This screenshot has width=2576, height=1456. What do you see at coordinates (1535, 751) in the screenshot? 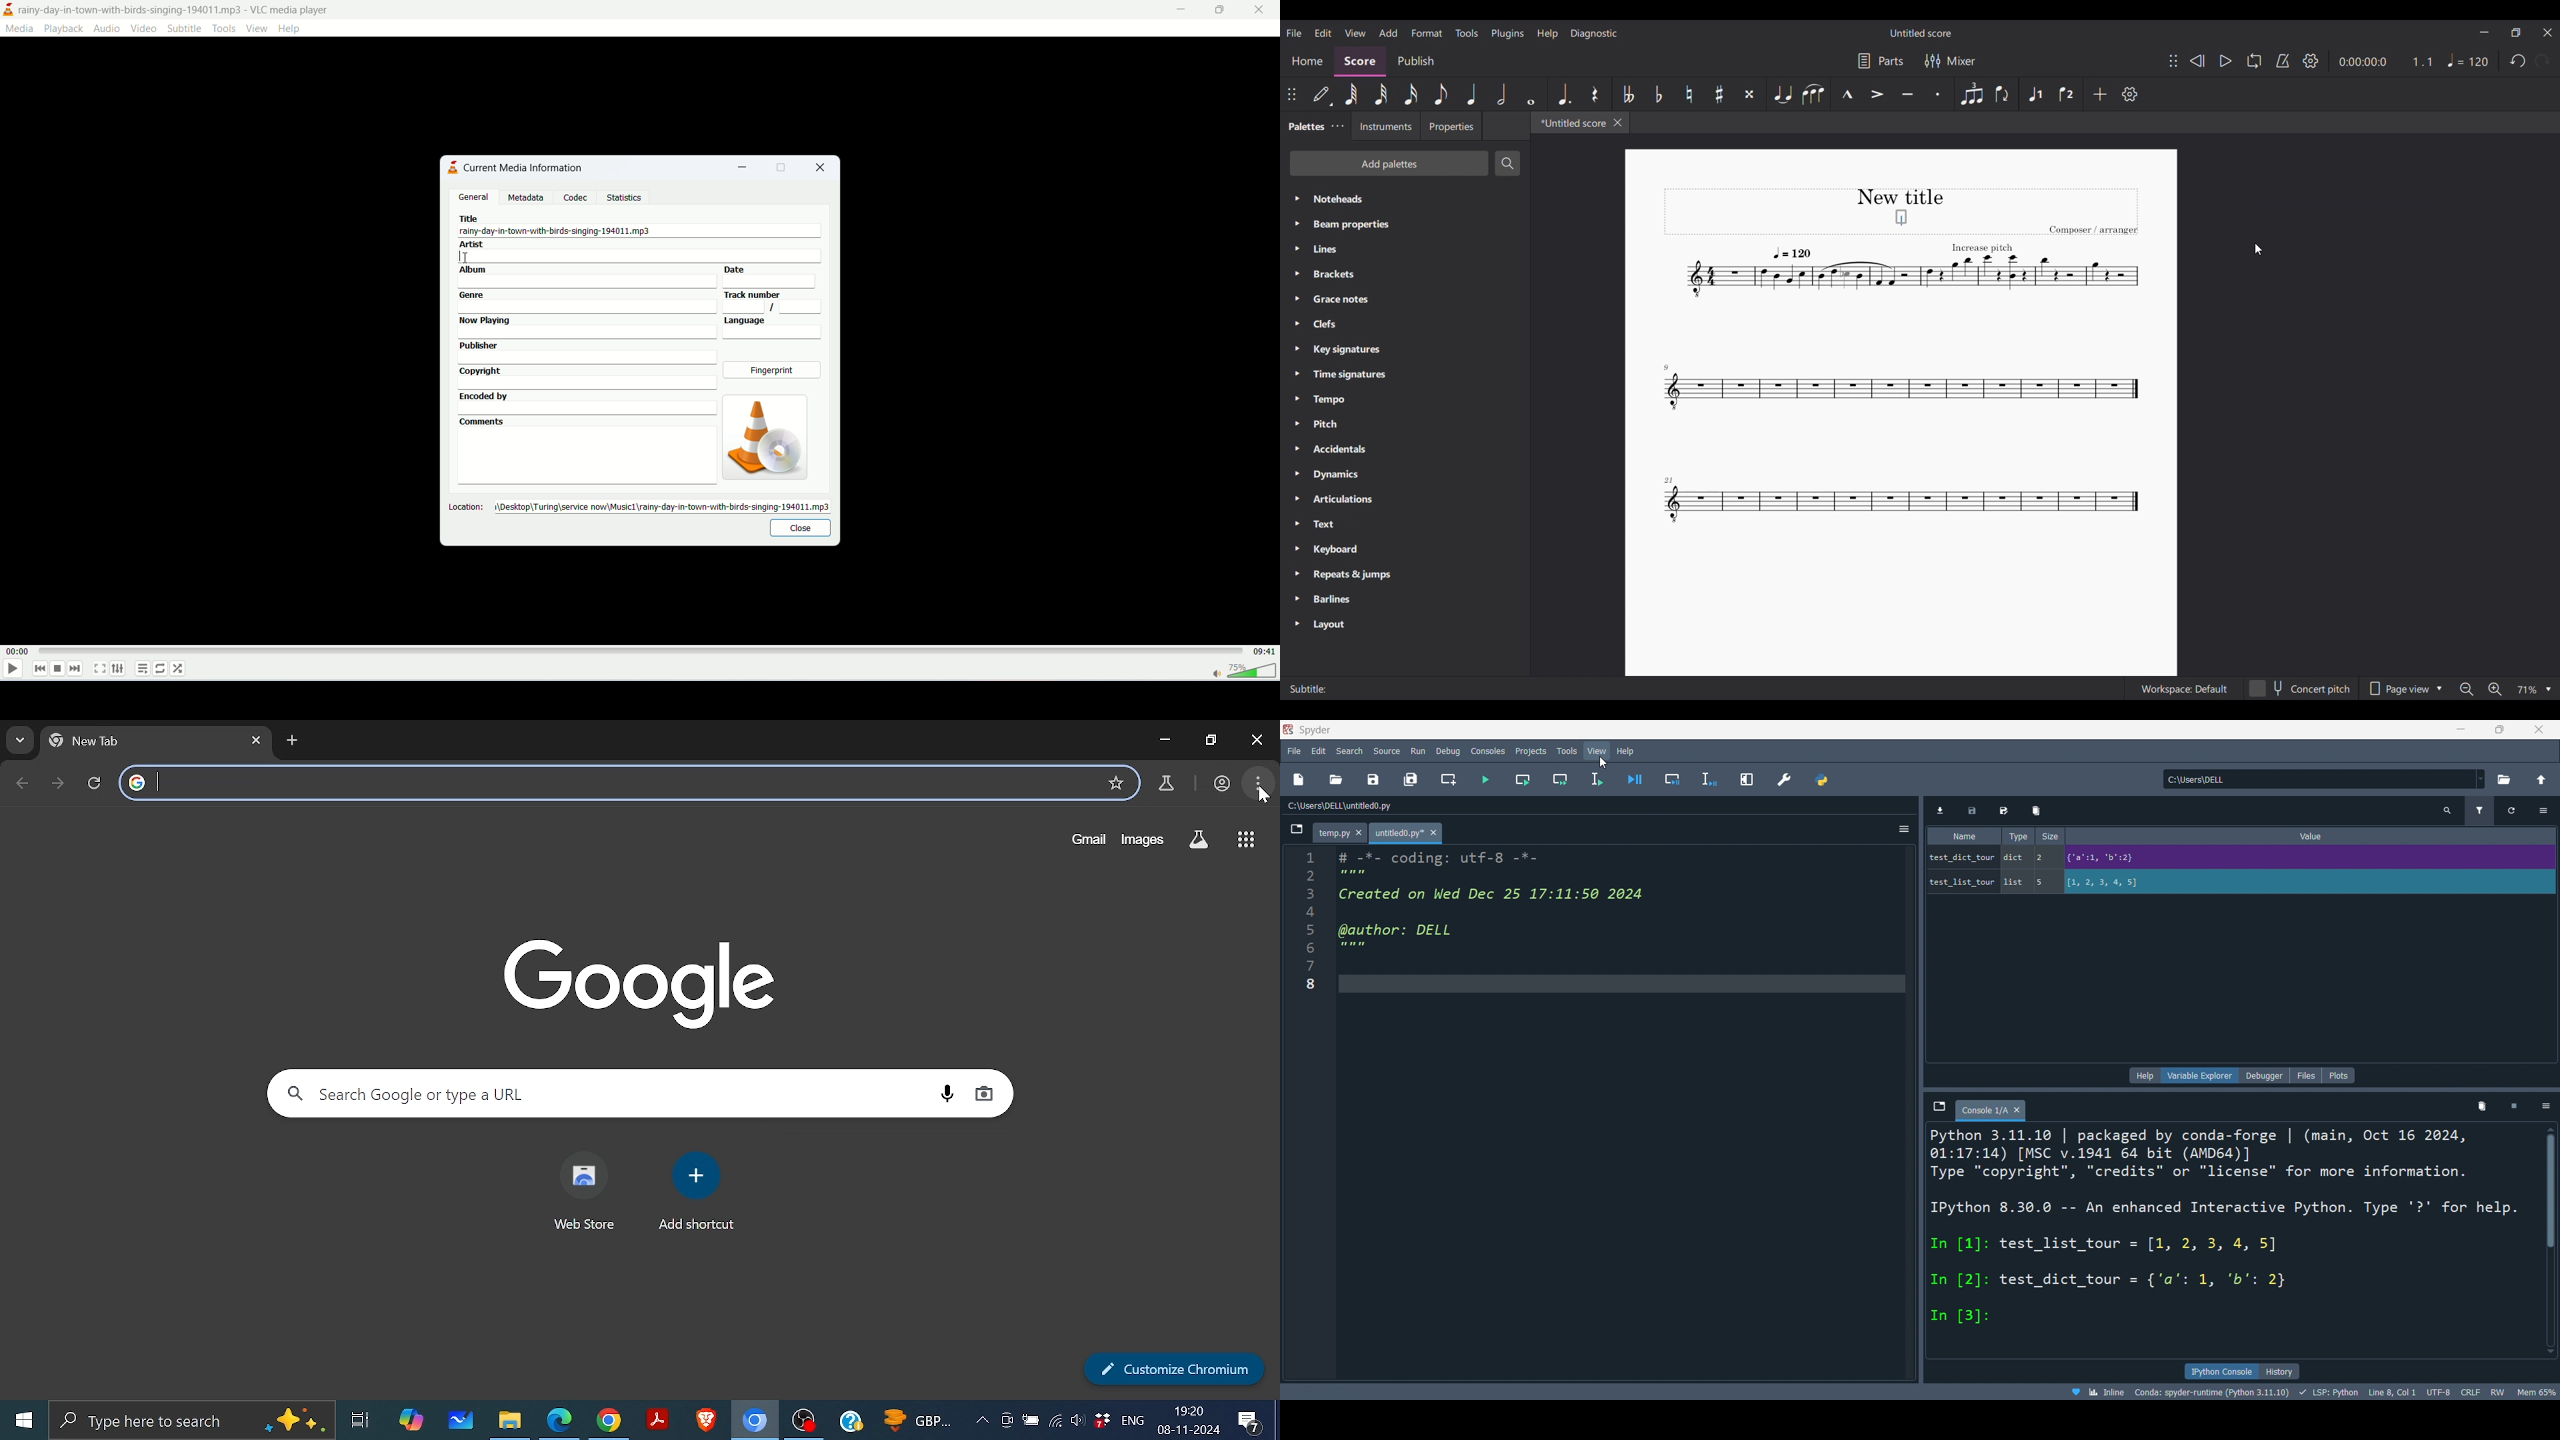
I see `projects` at bounding box center [1535, 751].